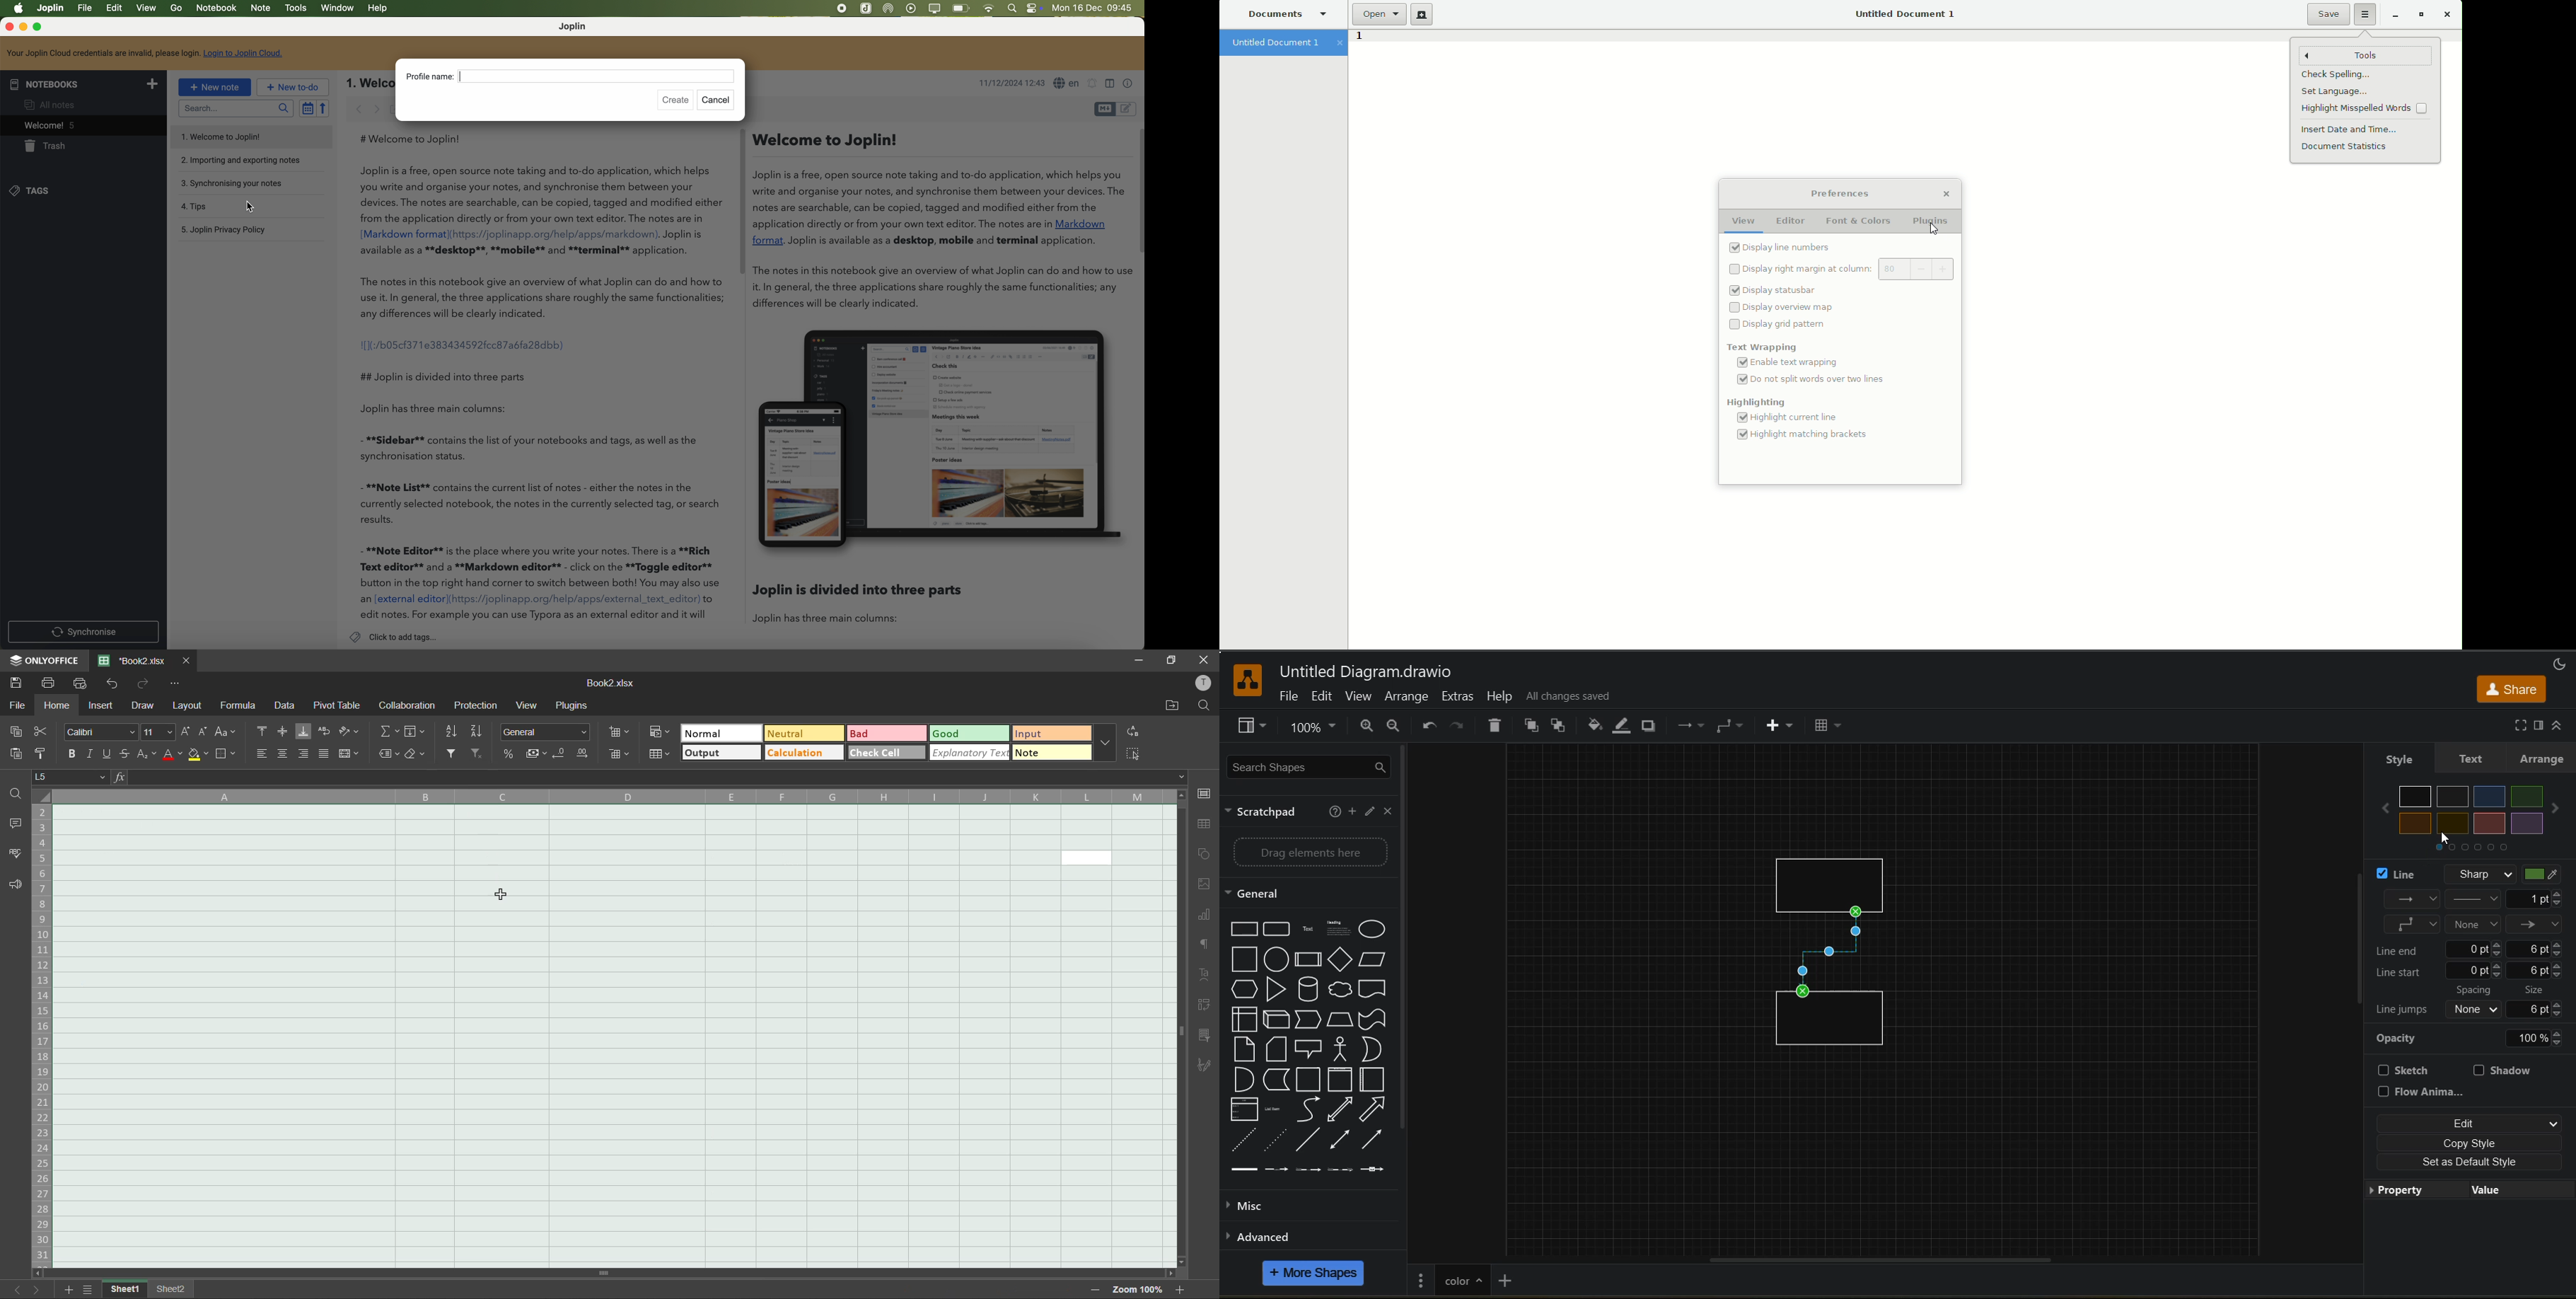  Describe the element at coordinates (1277, 1020) in the screenshot. I see `Cube` at that location.